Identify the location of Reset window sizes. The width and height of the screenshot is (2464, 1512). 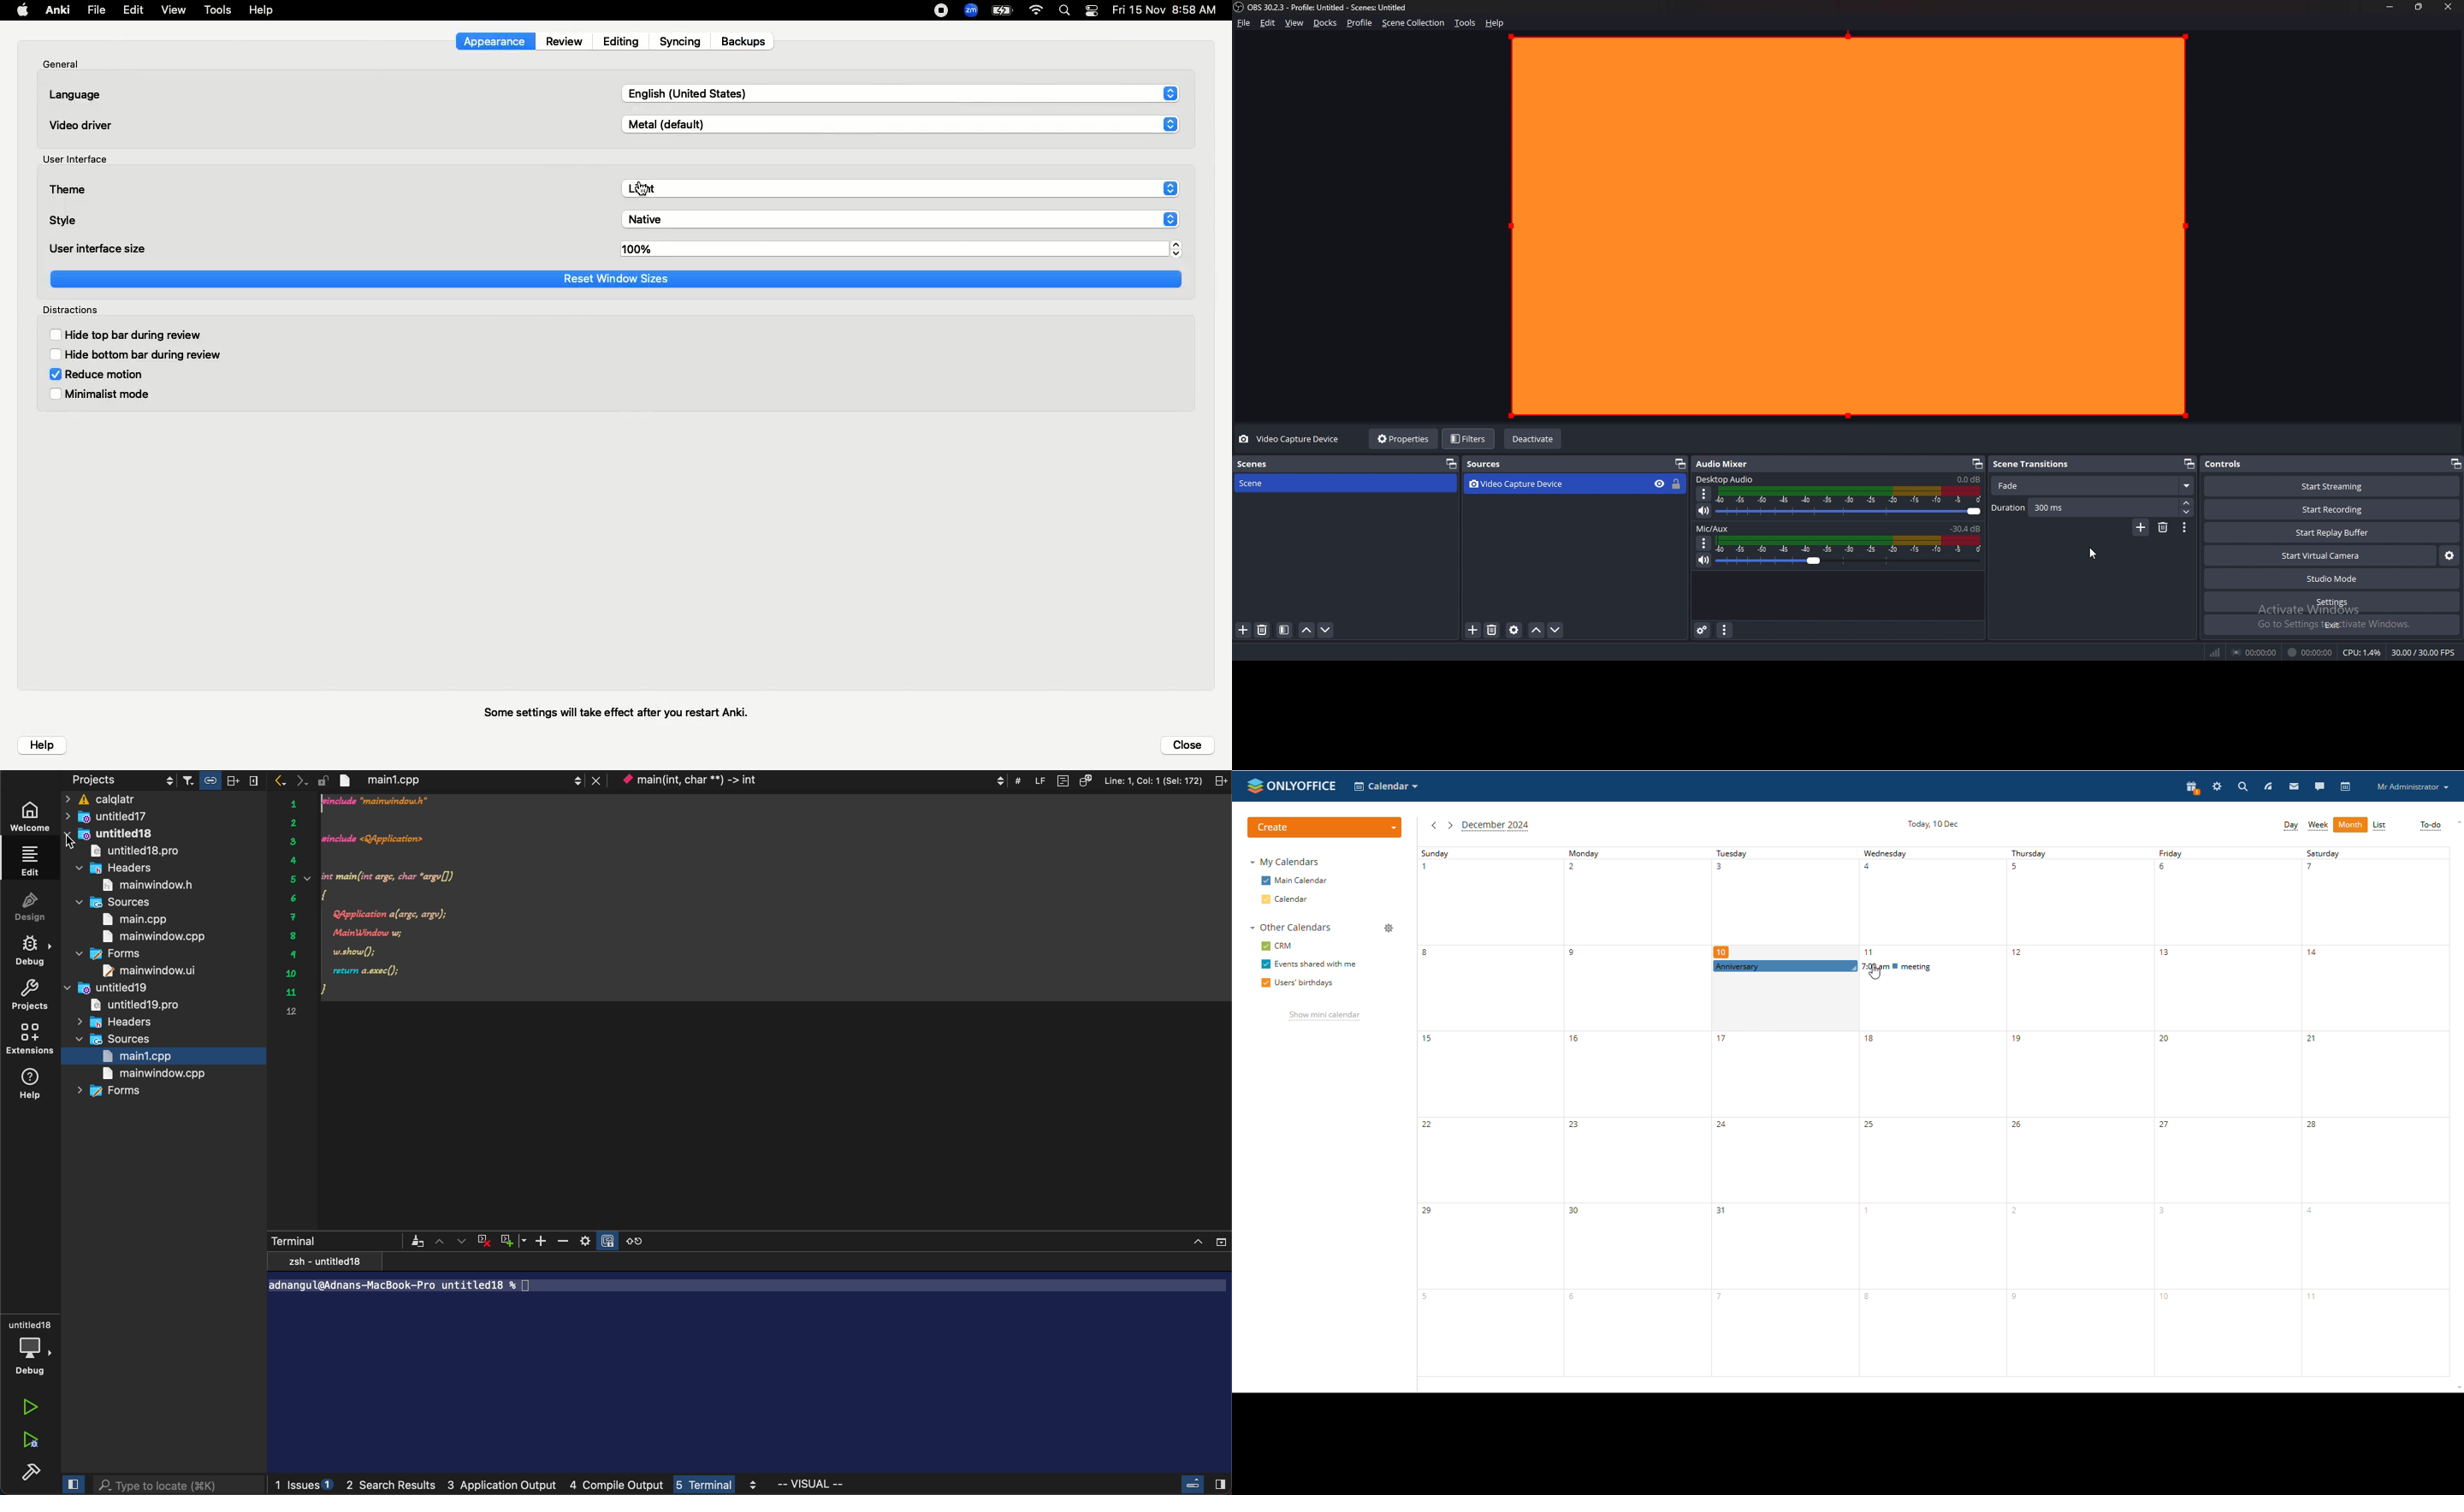
(618, 279).